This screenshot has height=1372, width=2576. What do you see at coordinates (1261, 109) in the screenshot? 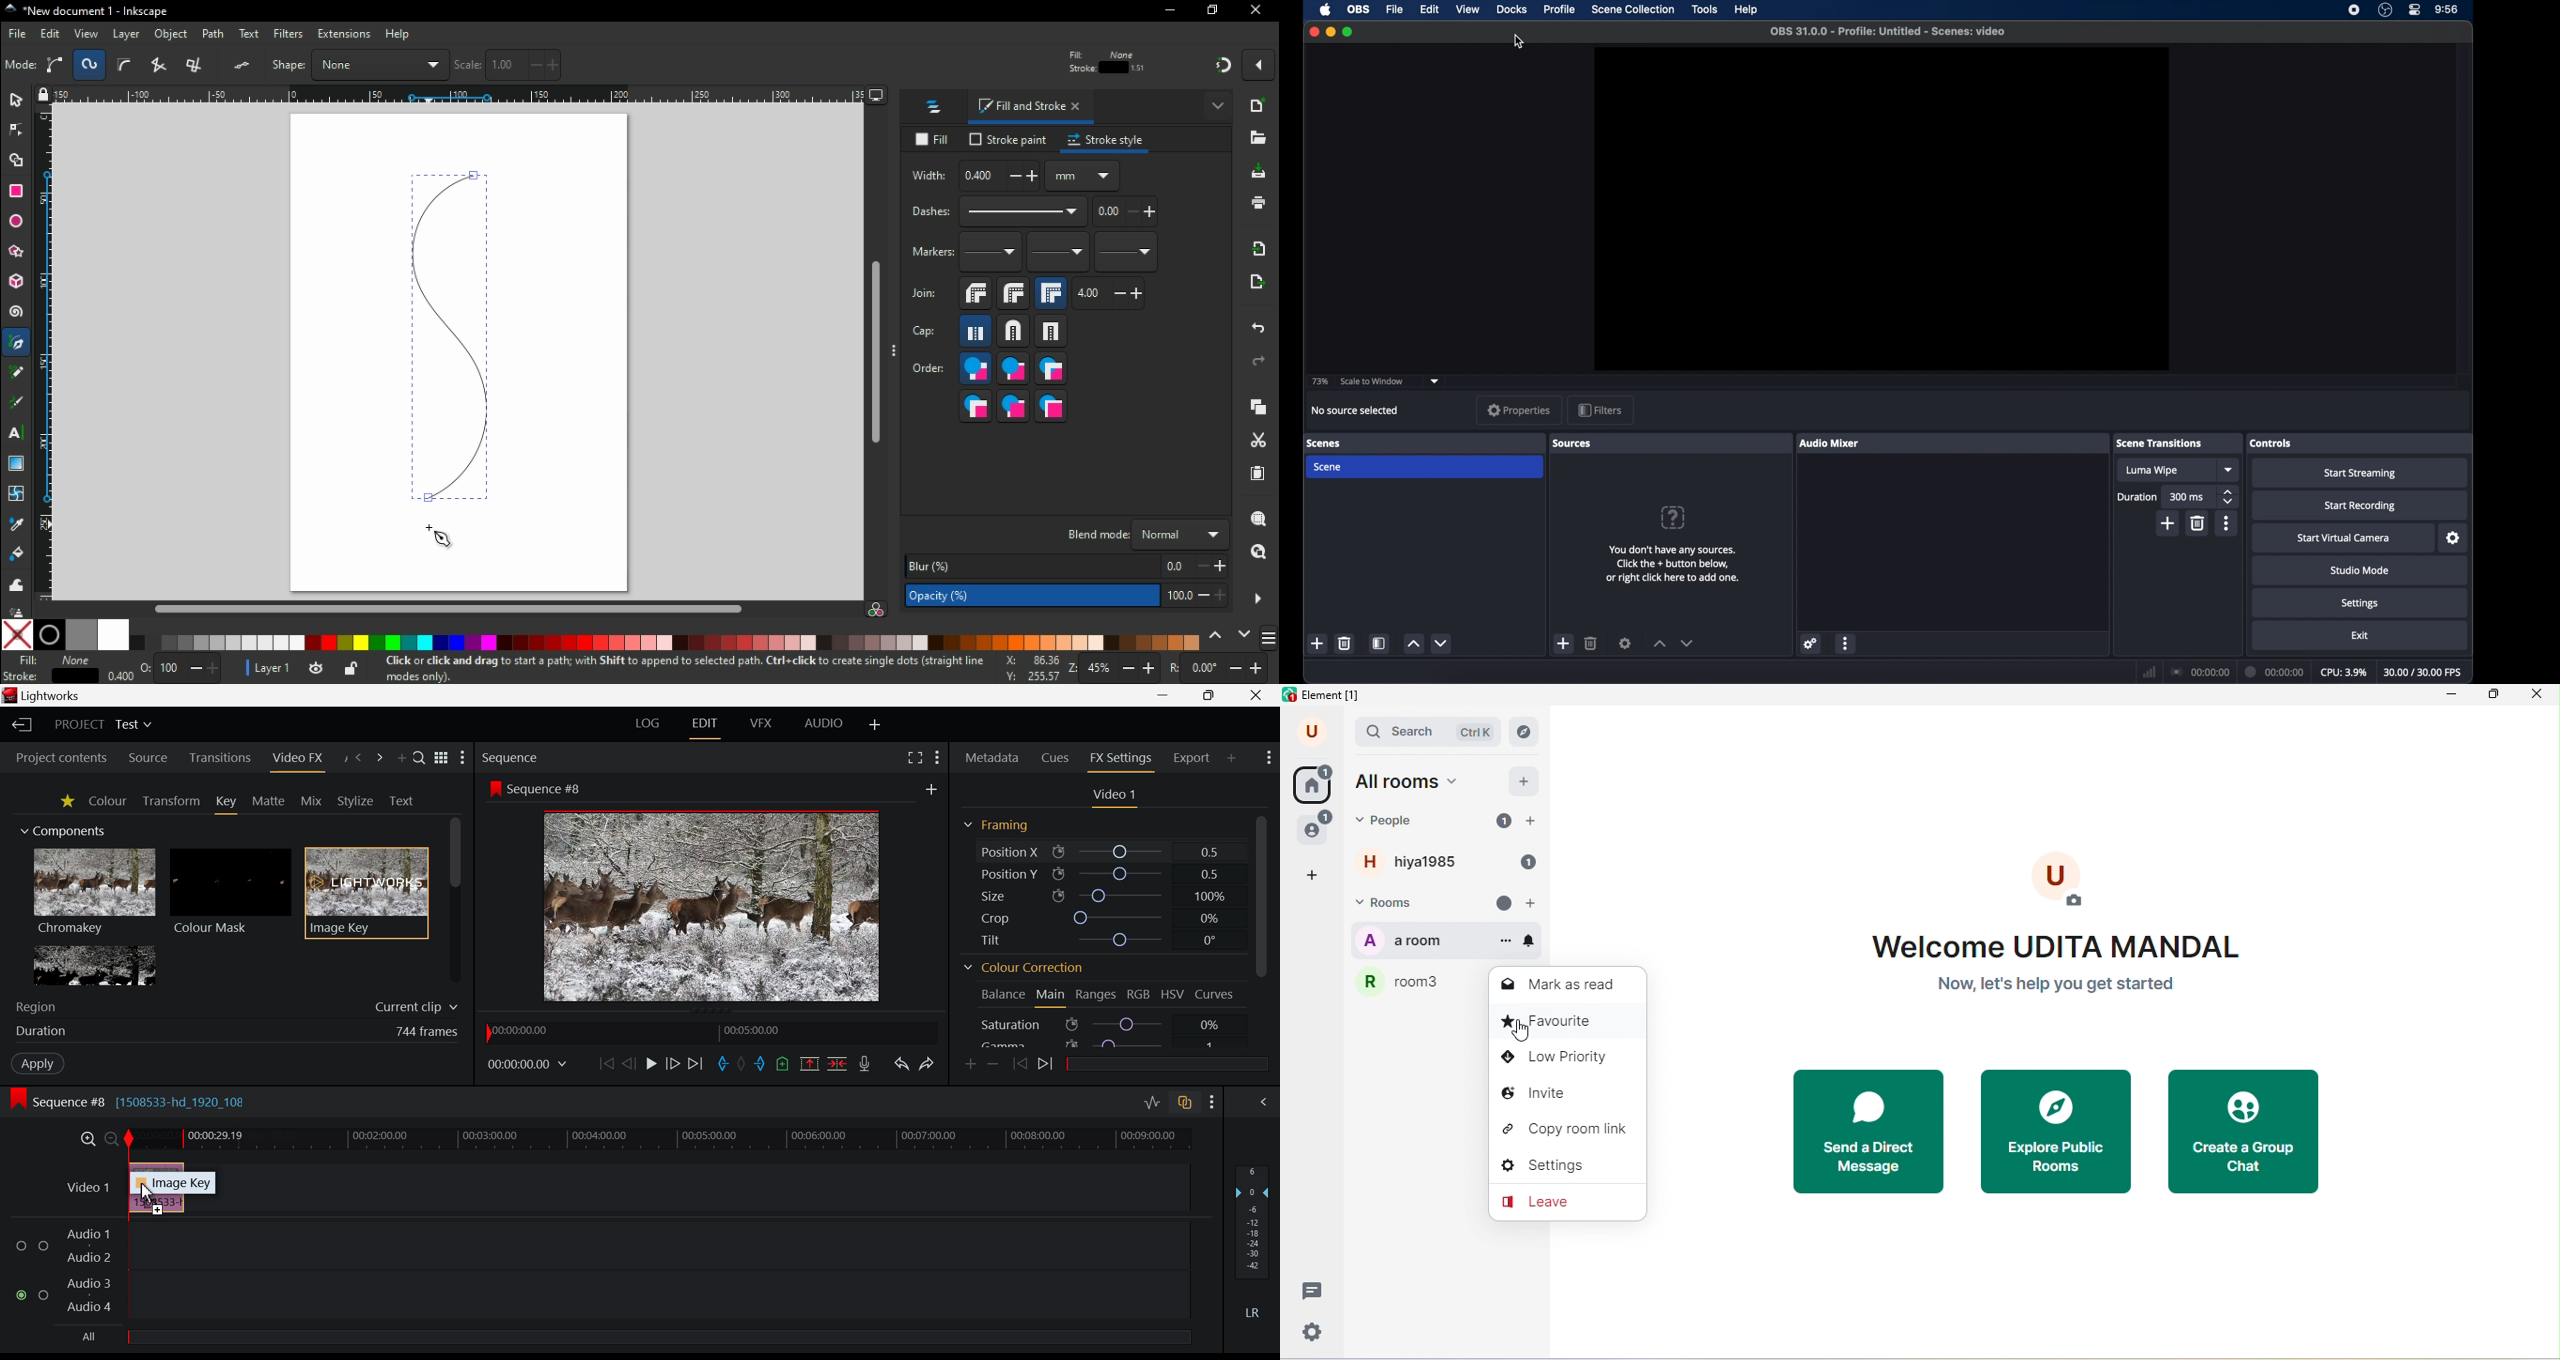
I see `new` at bounding box center [1261, 109].